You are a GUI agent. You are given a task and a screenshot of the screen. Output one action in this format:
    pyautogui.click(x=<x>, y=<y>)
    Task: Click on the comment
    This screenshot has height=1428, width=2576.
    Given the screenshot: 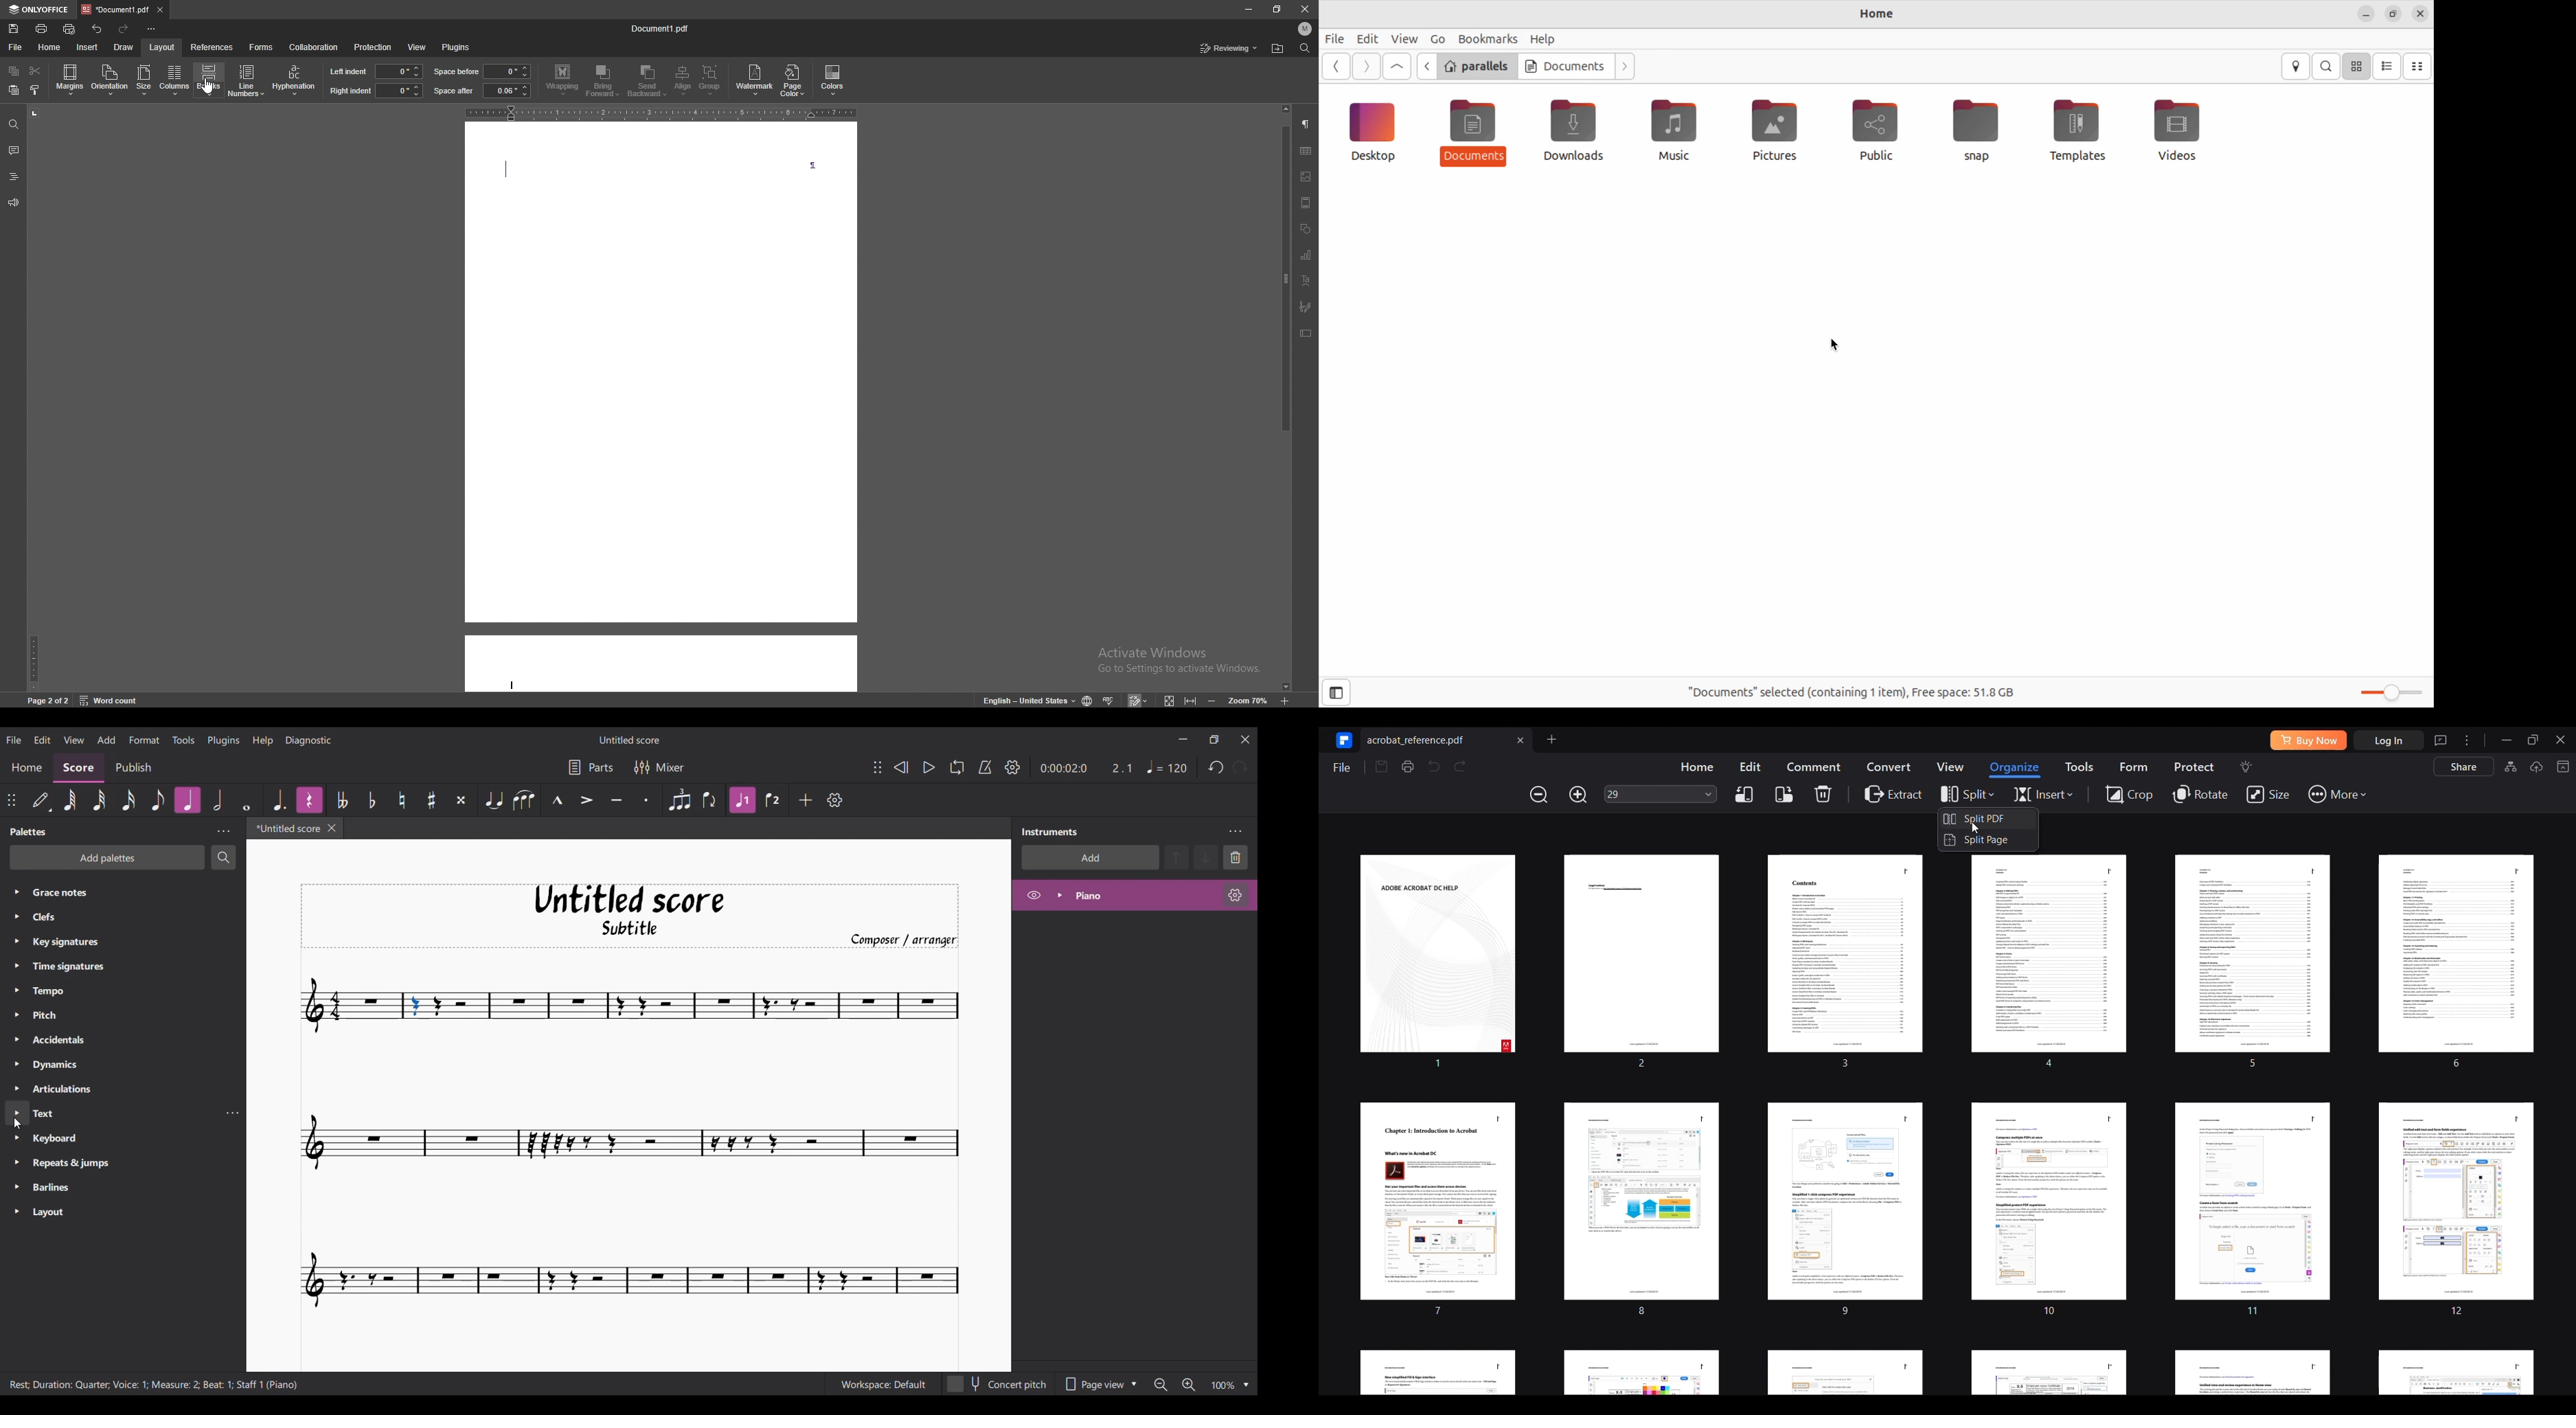 What is the action you would take?
    pyautogui.click(x=14, y=150)
    